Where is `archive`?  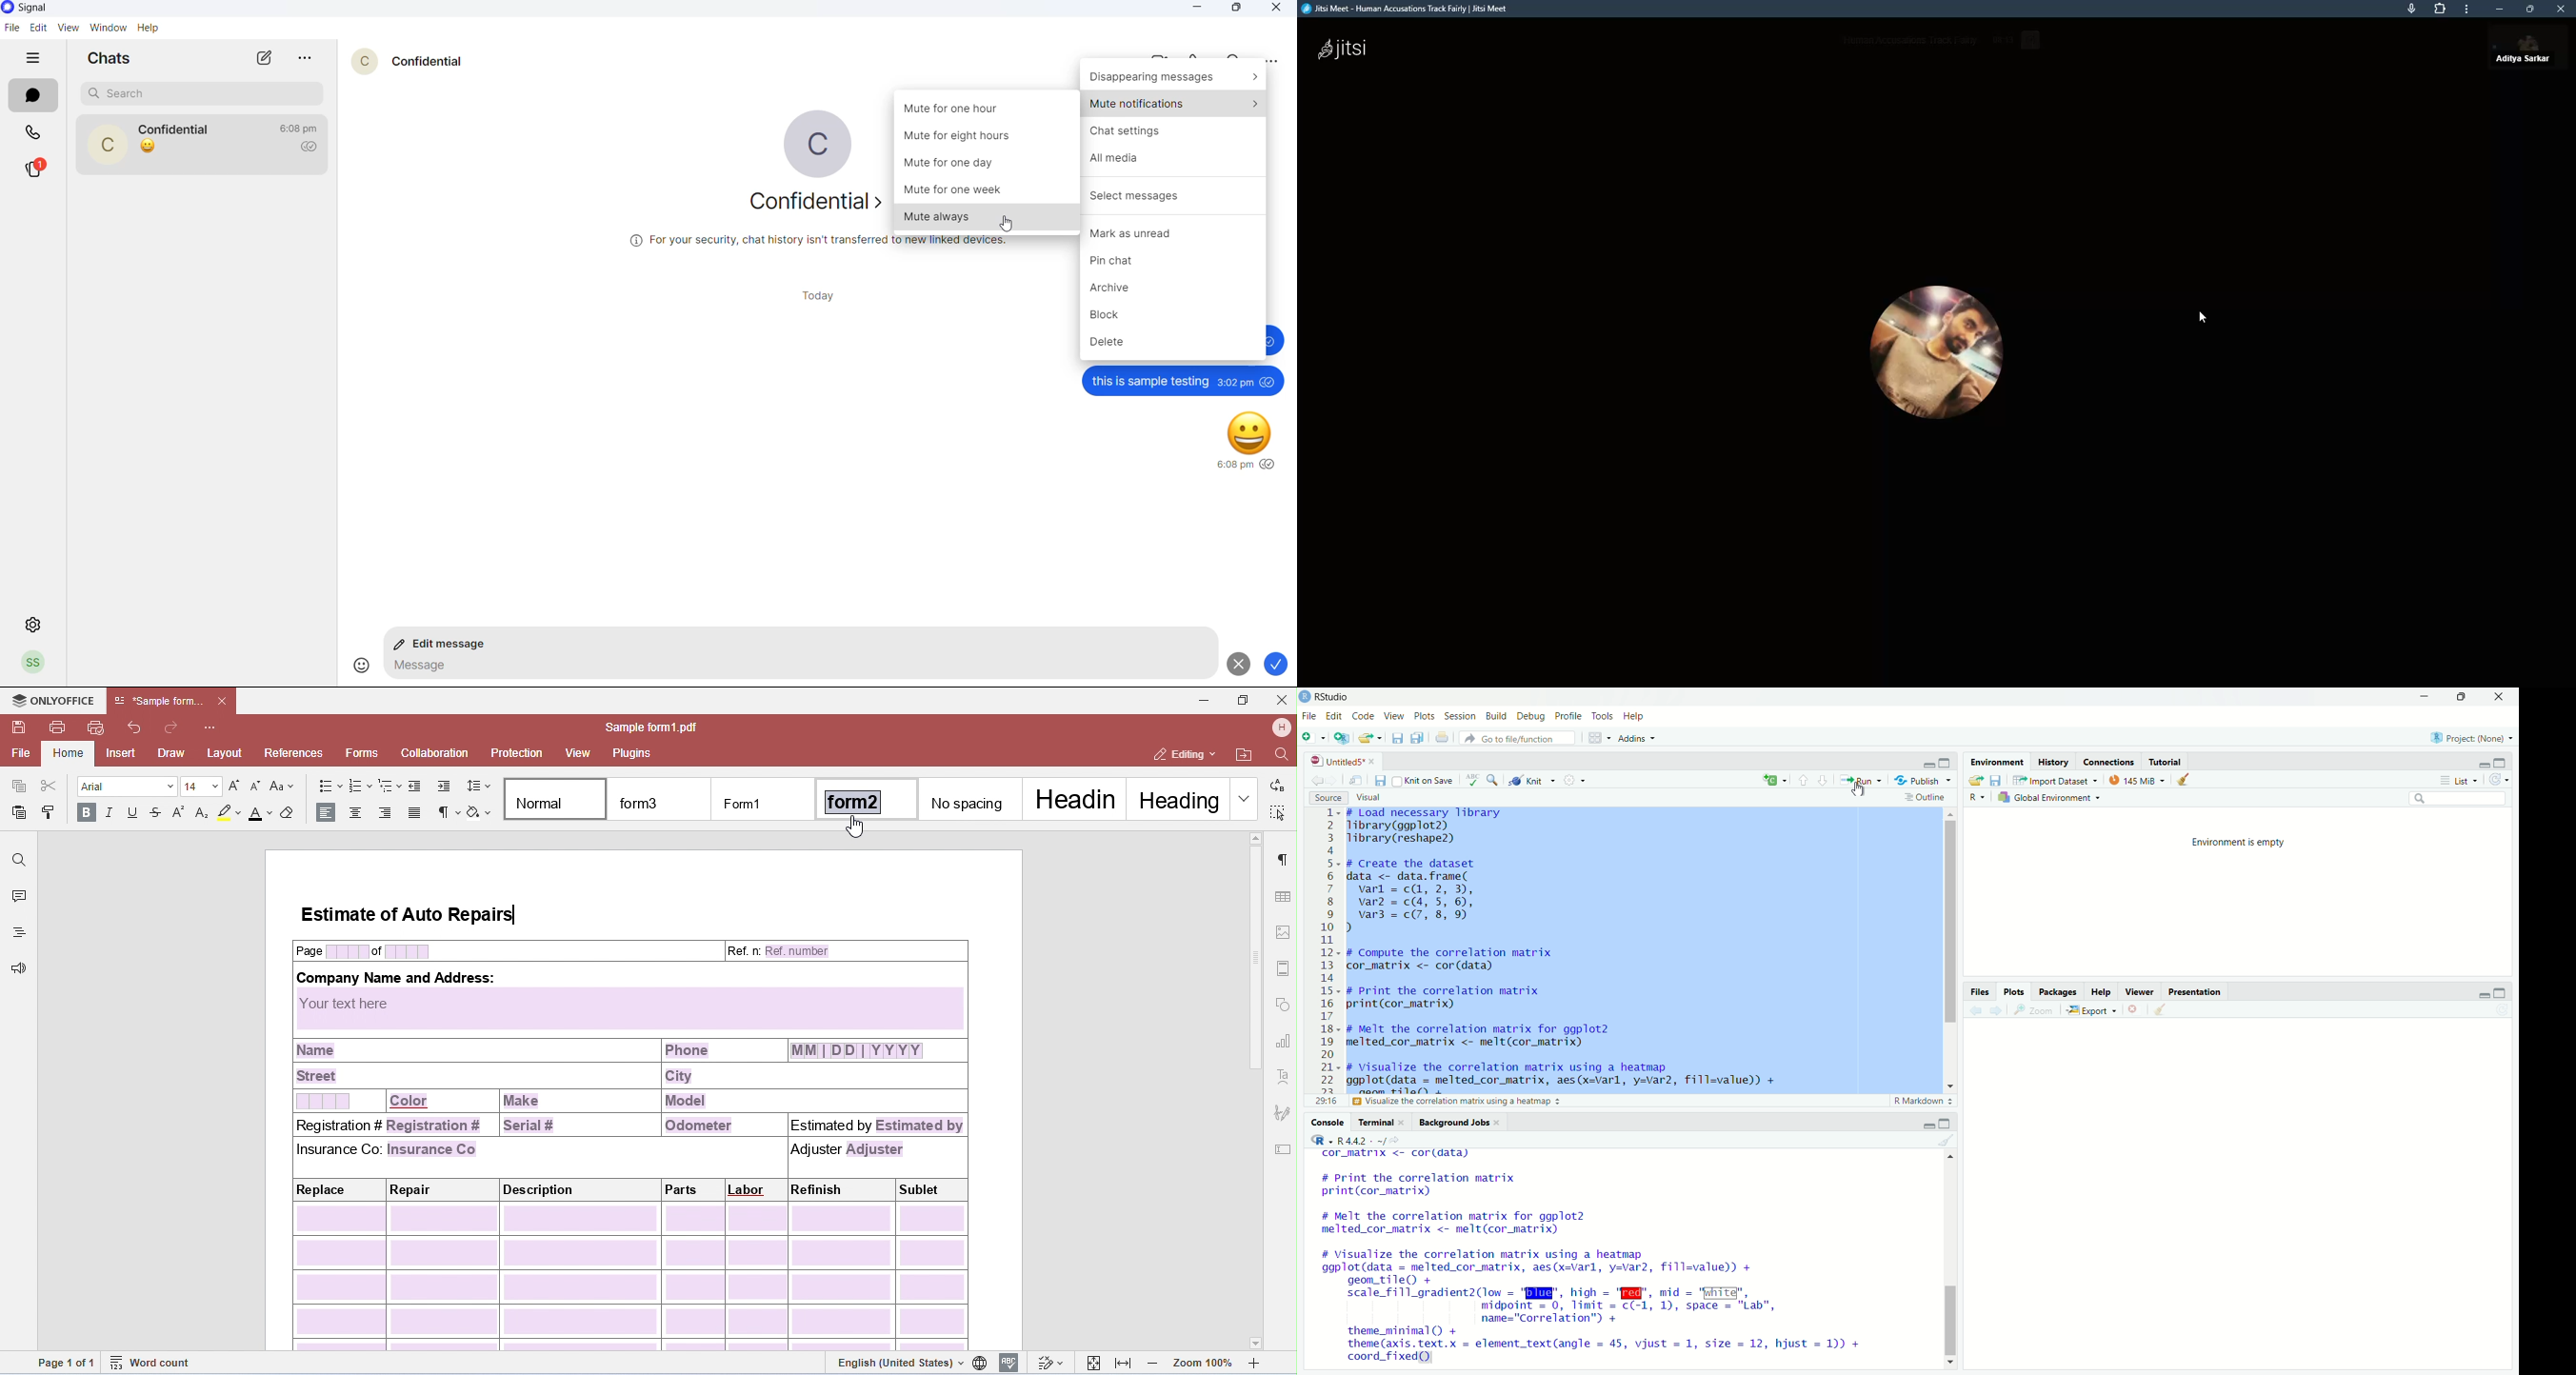
archive is located at coordinates (1175, 289).